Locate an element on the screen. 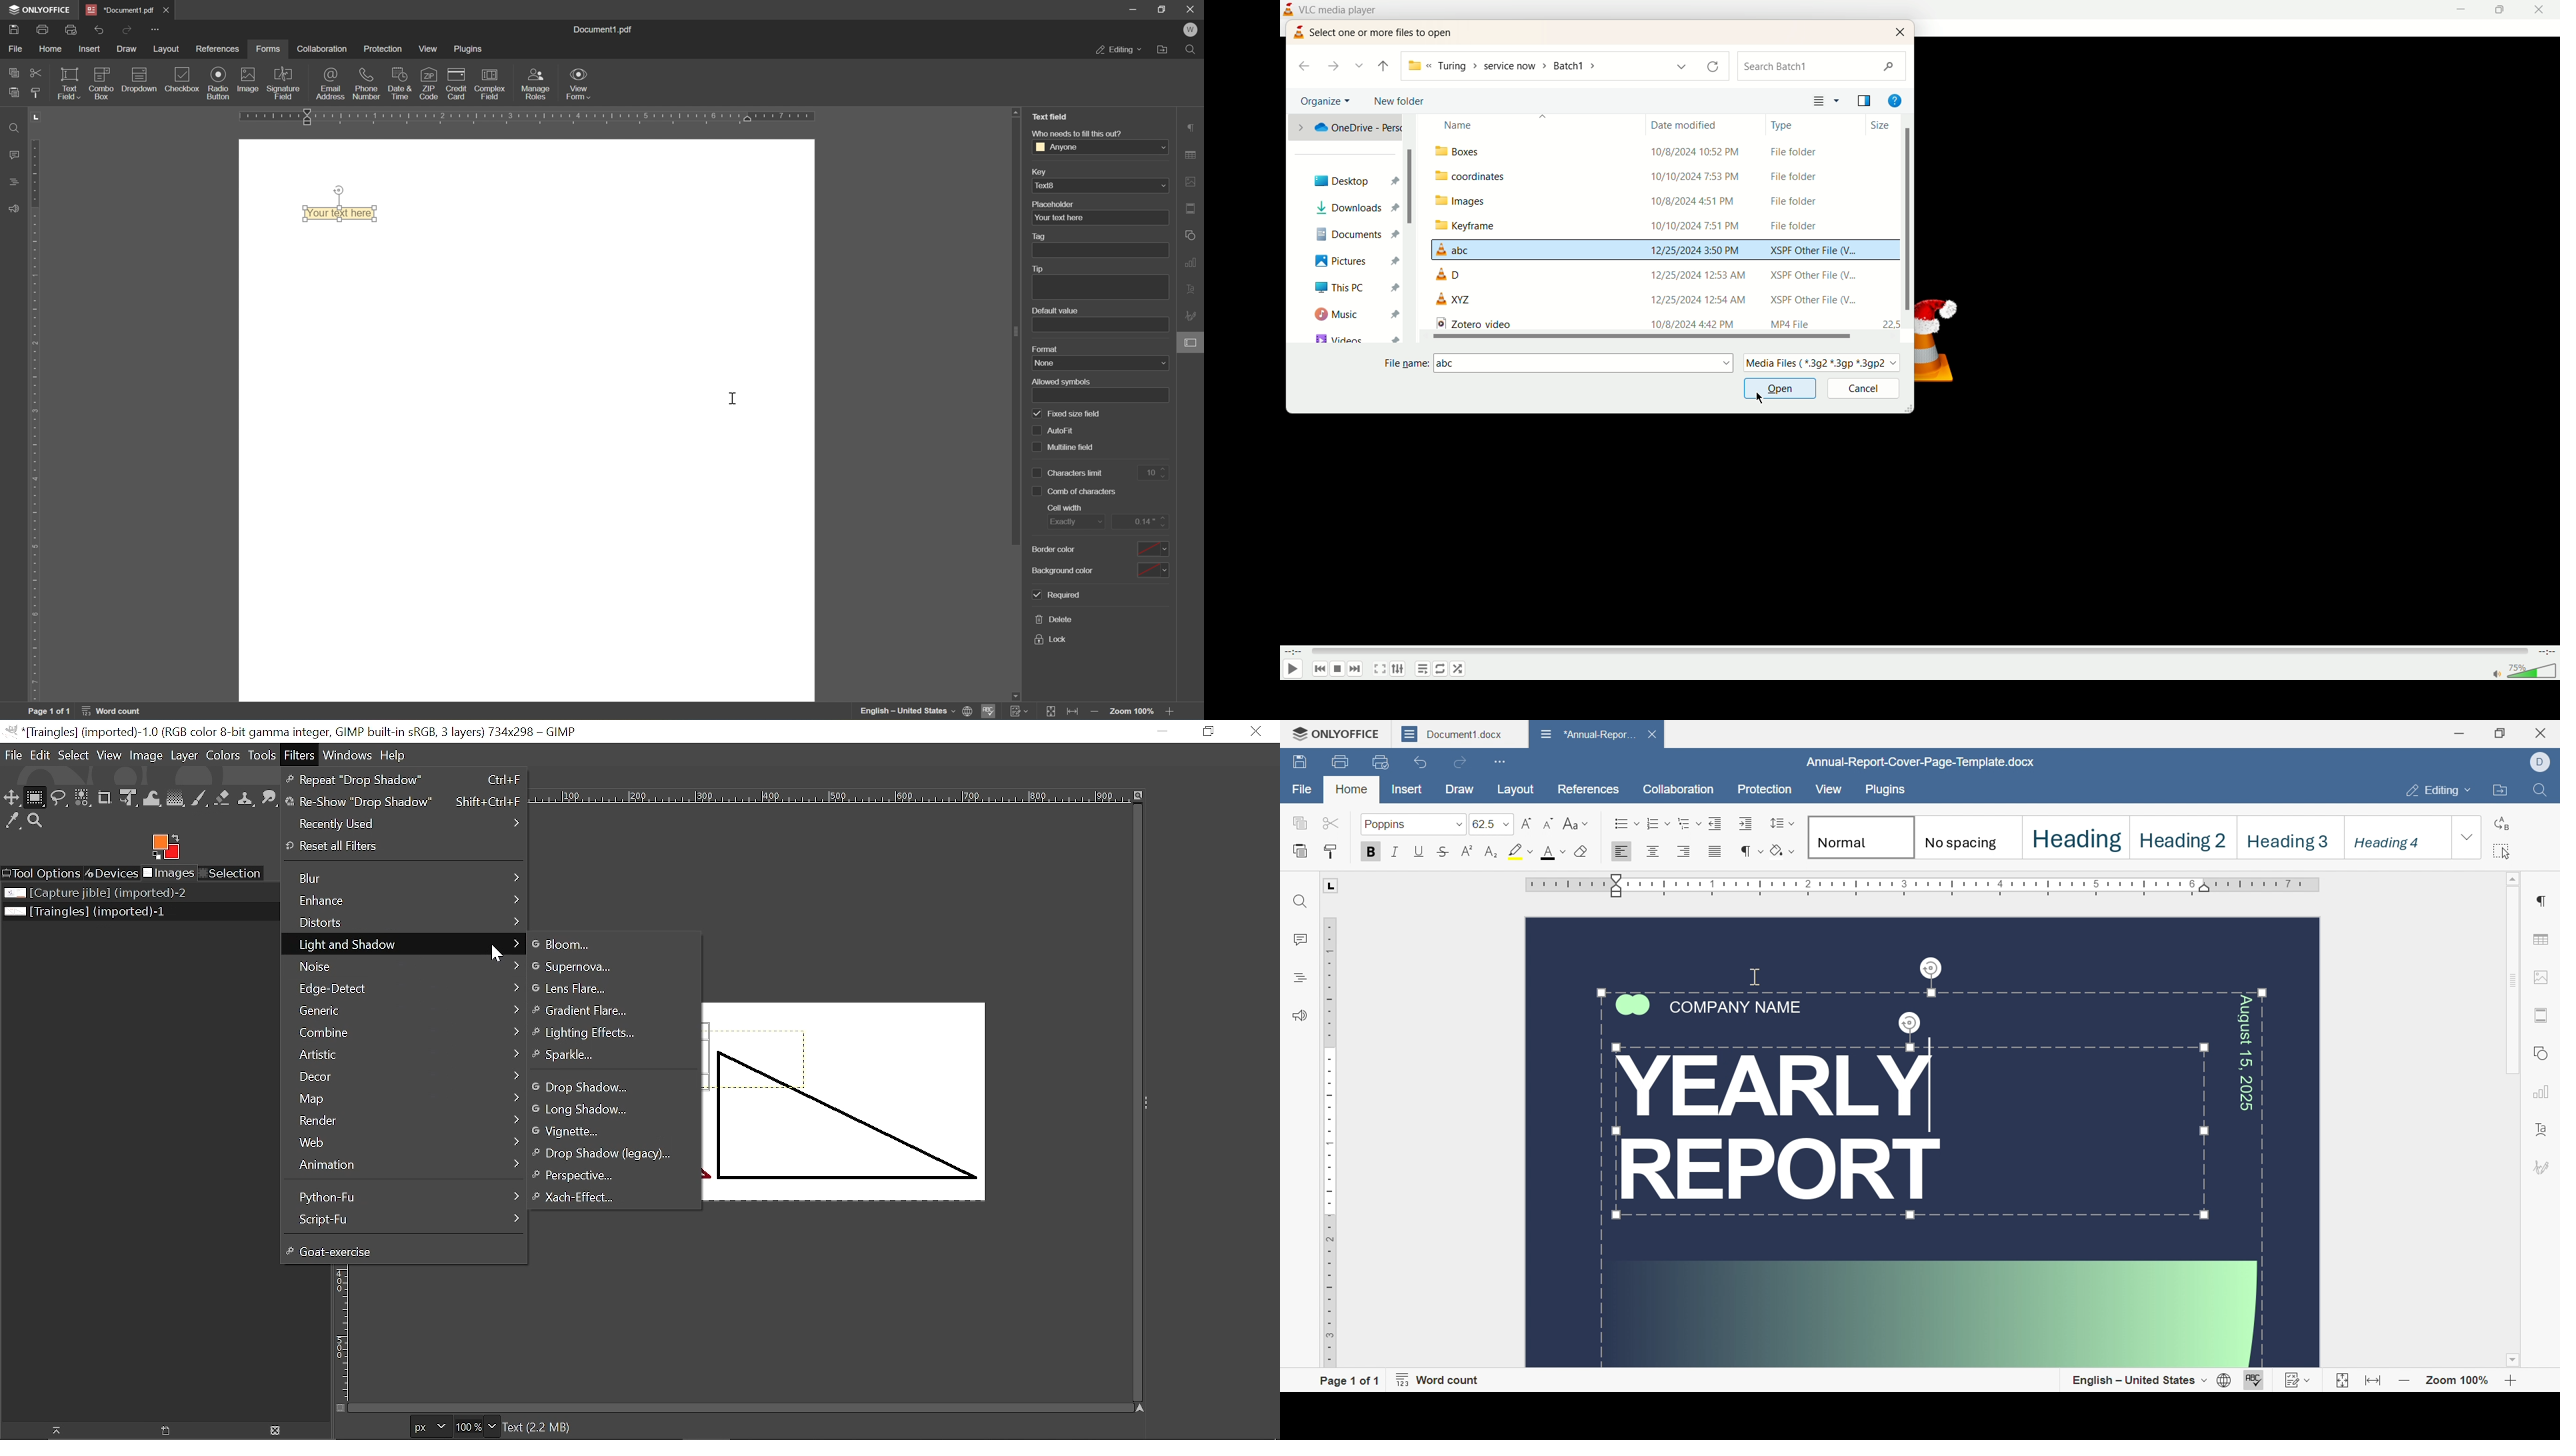  scroll down is located at coordinates (2517, 1365).